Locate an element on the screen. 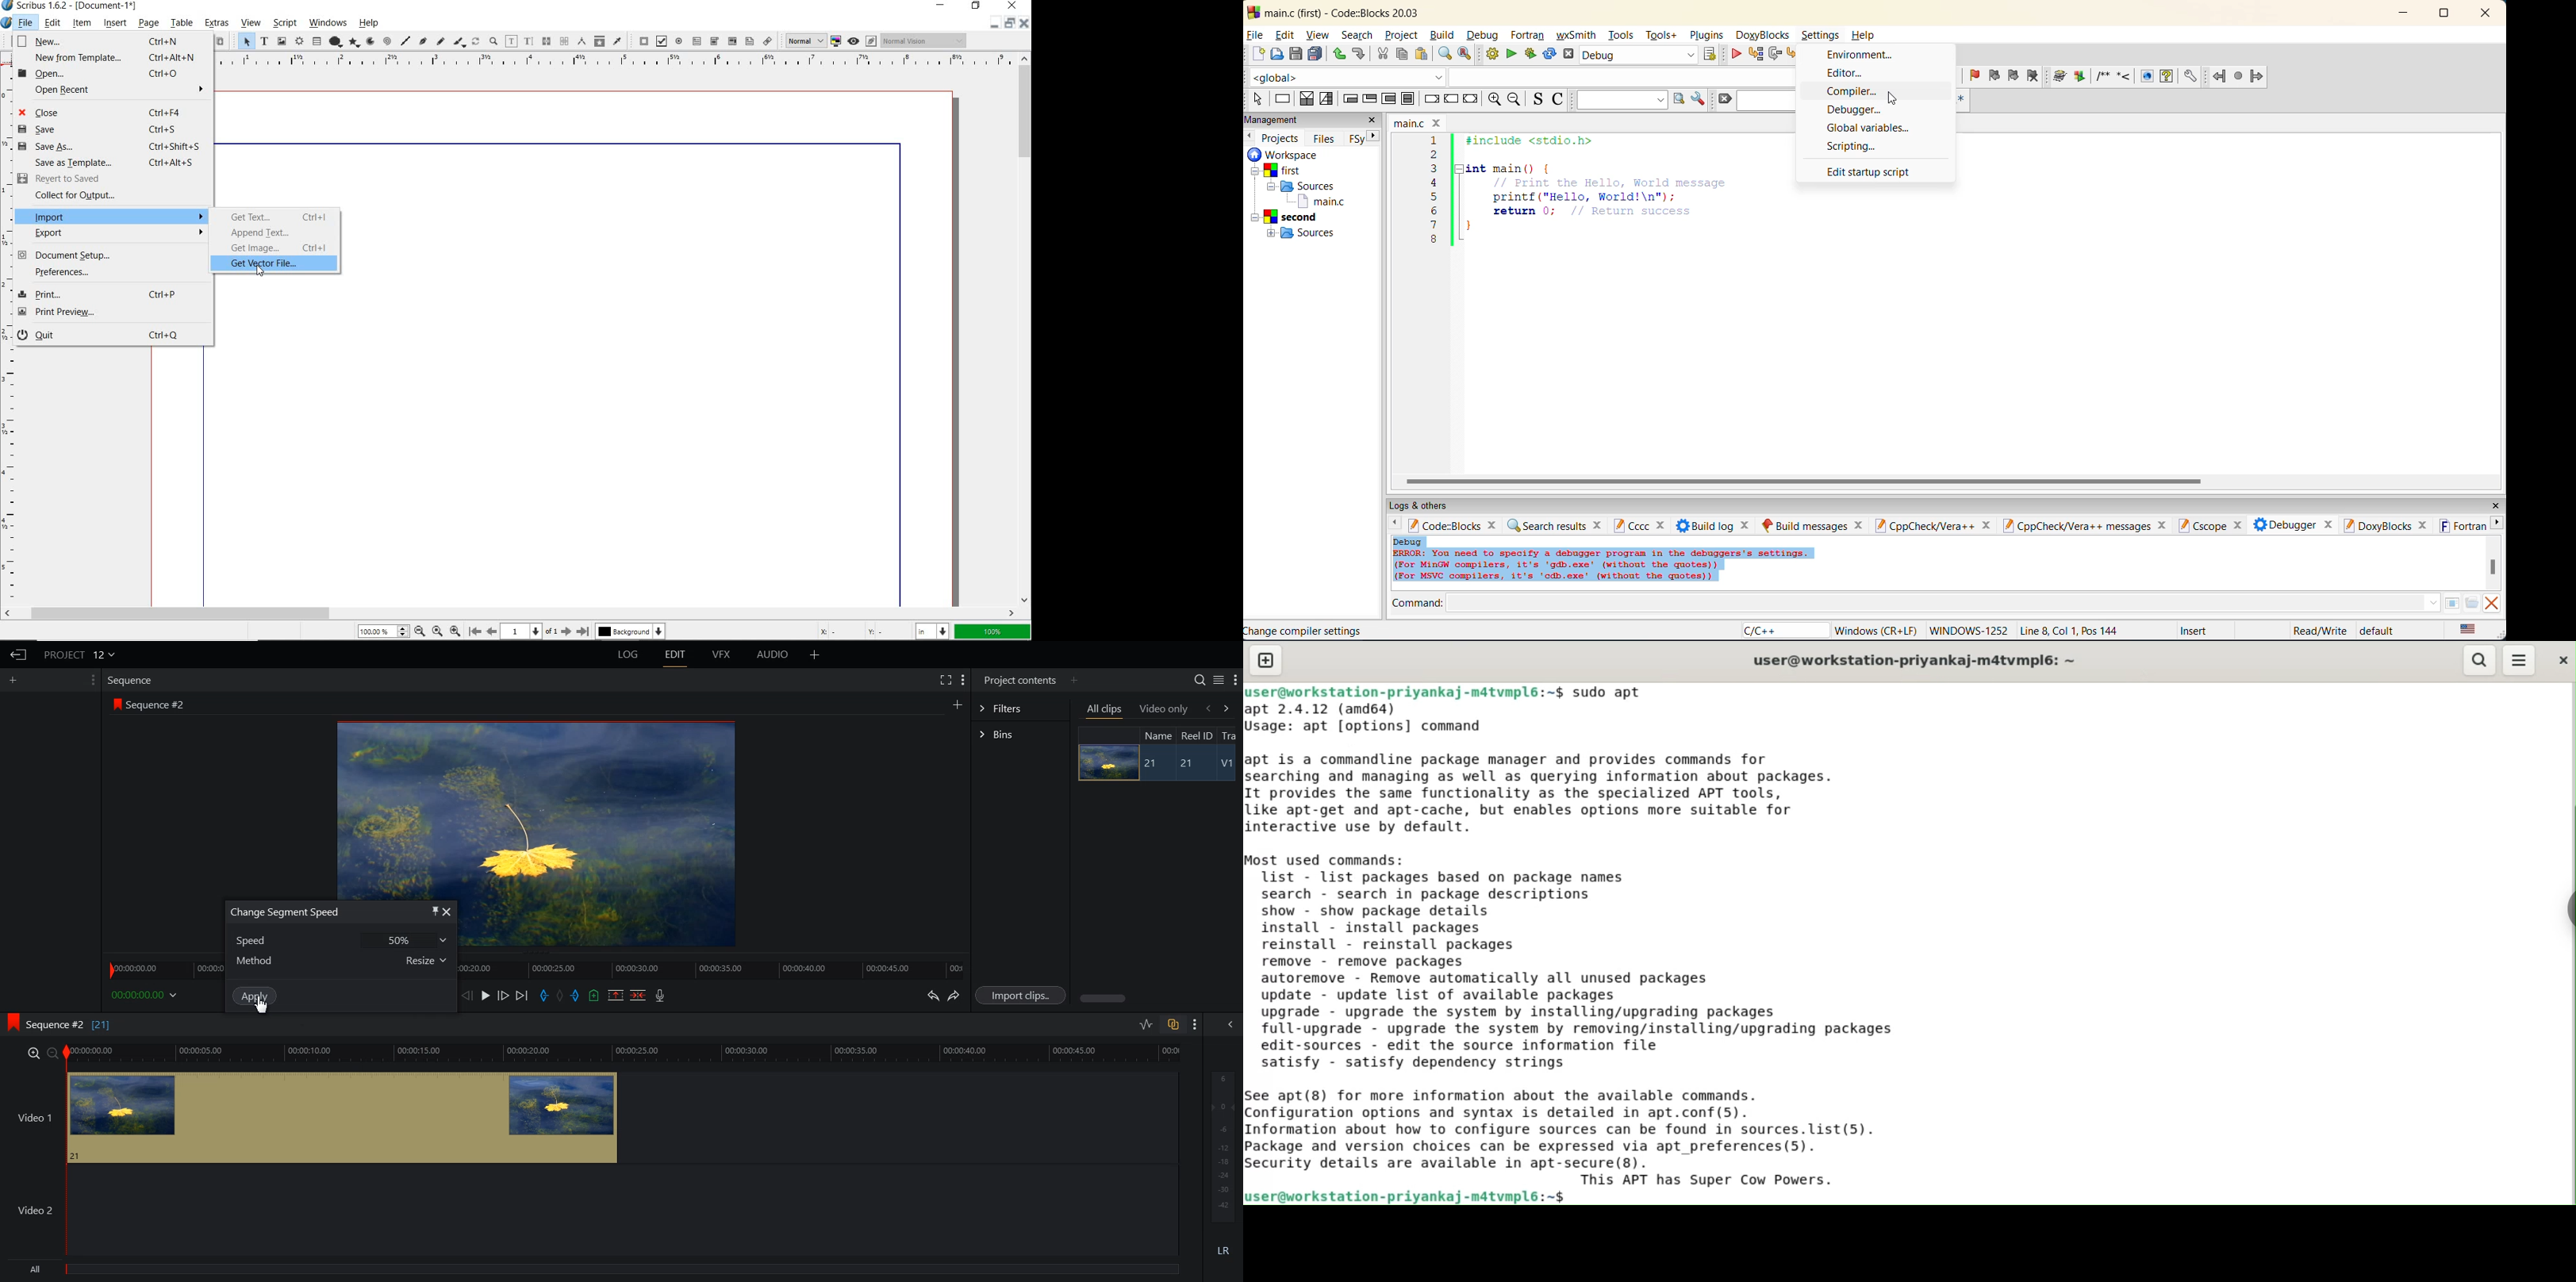 This screenshot has width=2576, height=1288. zoom out is located at coordinates (1516, 100).